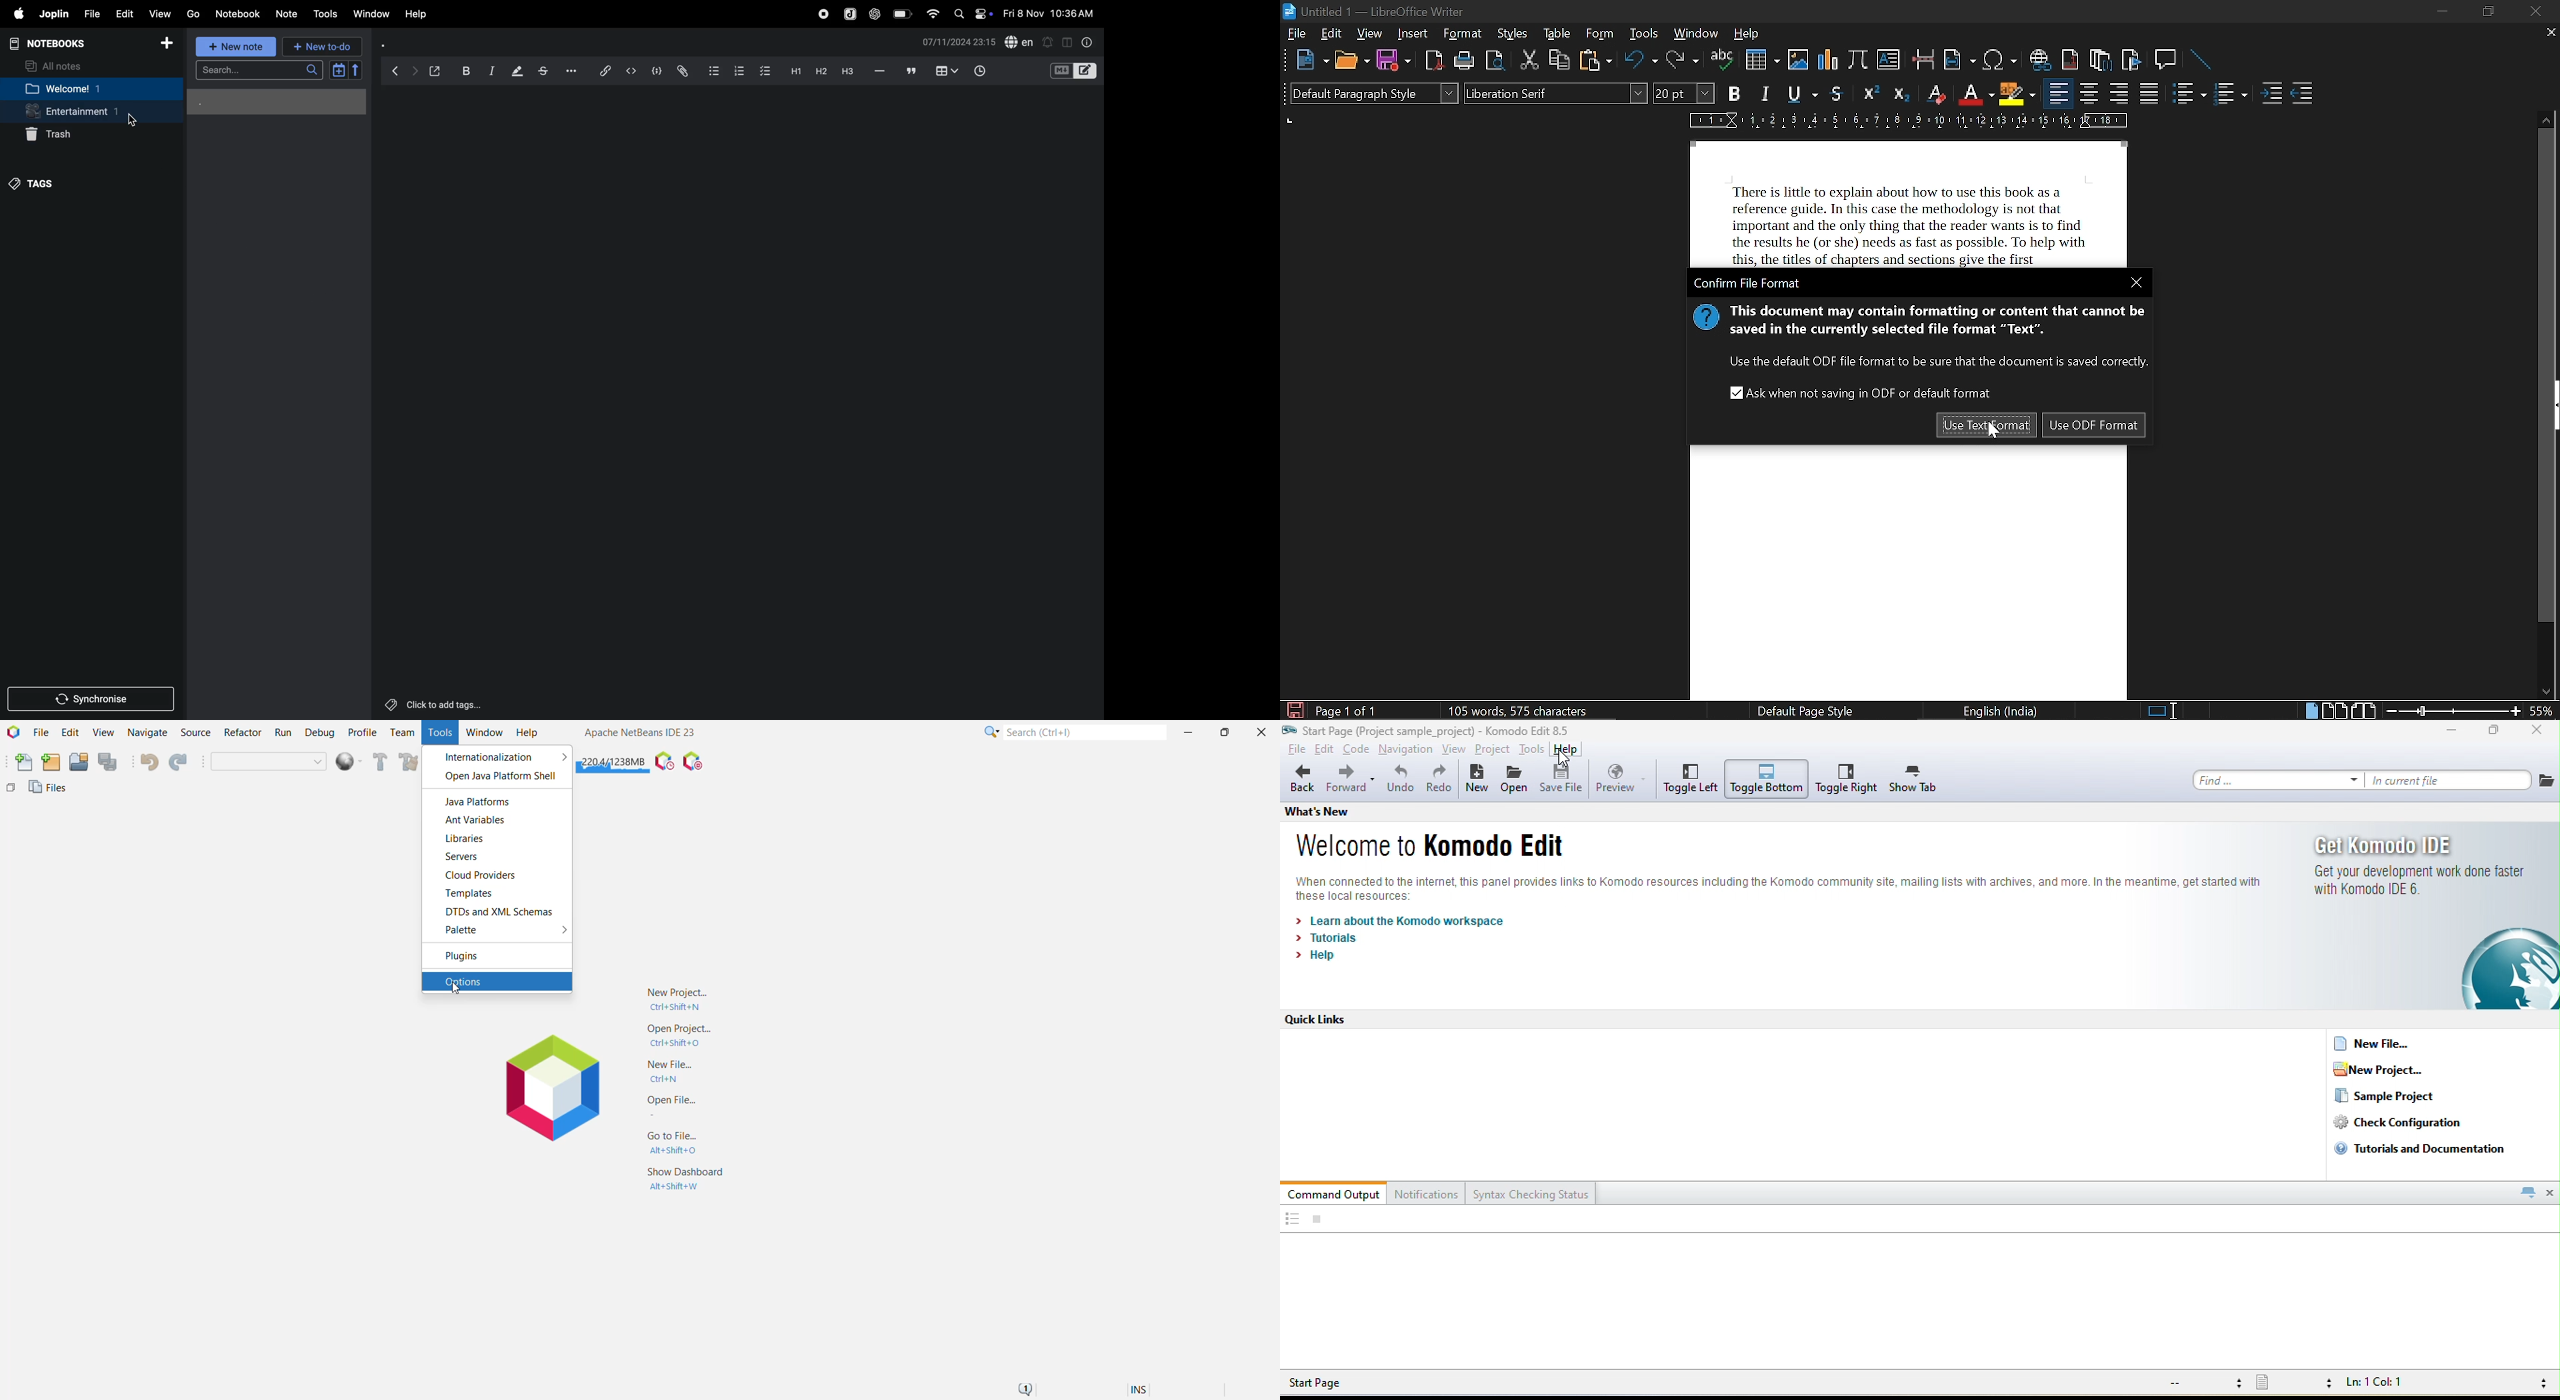  Describe the element at coordinates (326, 14) in the screenshot. I see `tools` at that location.